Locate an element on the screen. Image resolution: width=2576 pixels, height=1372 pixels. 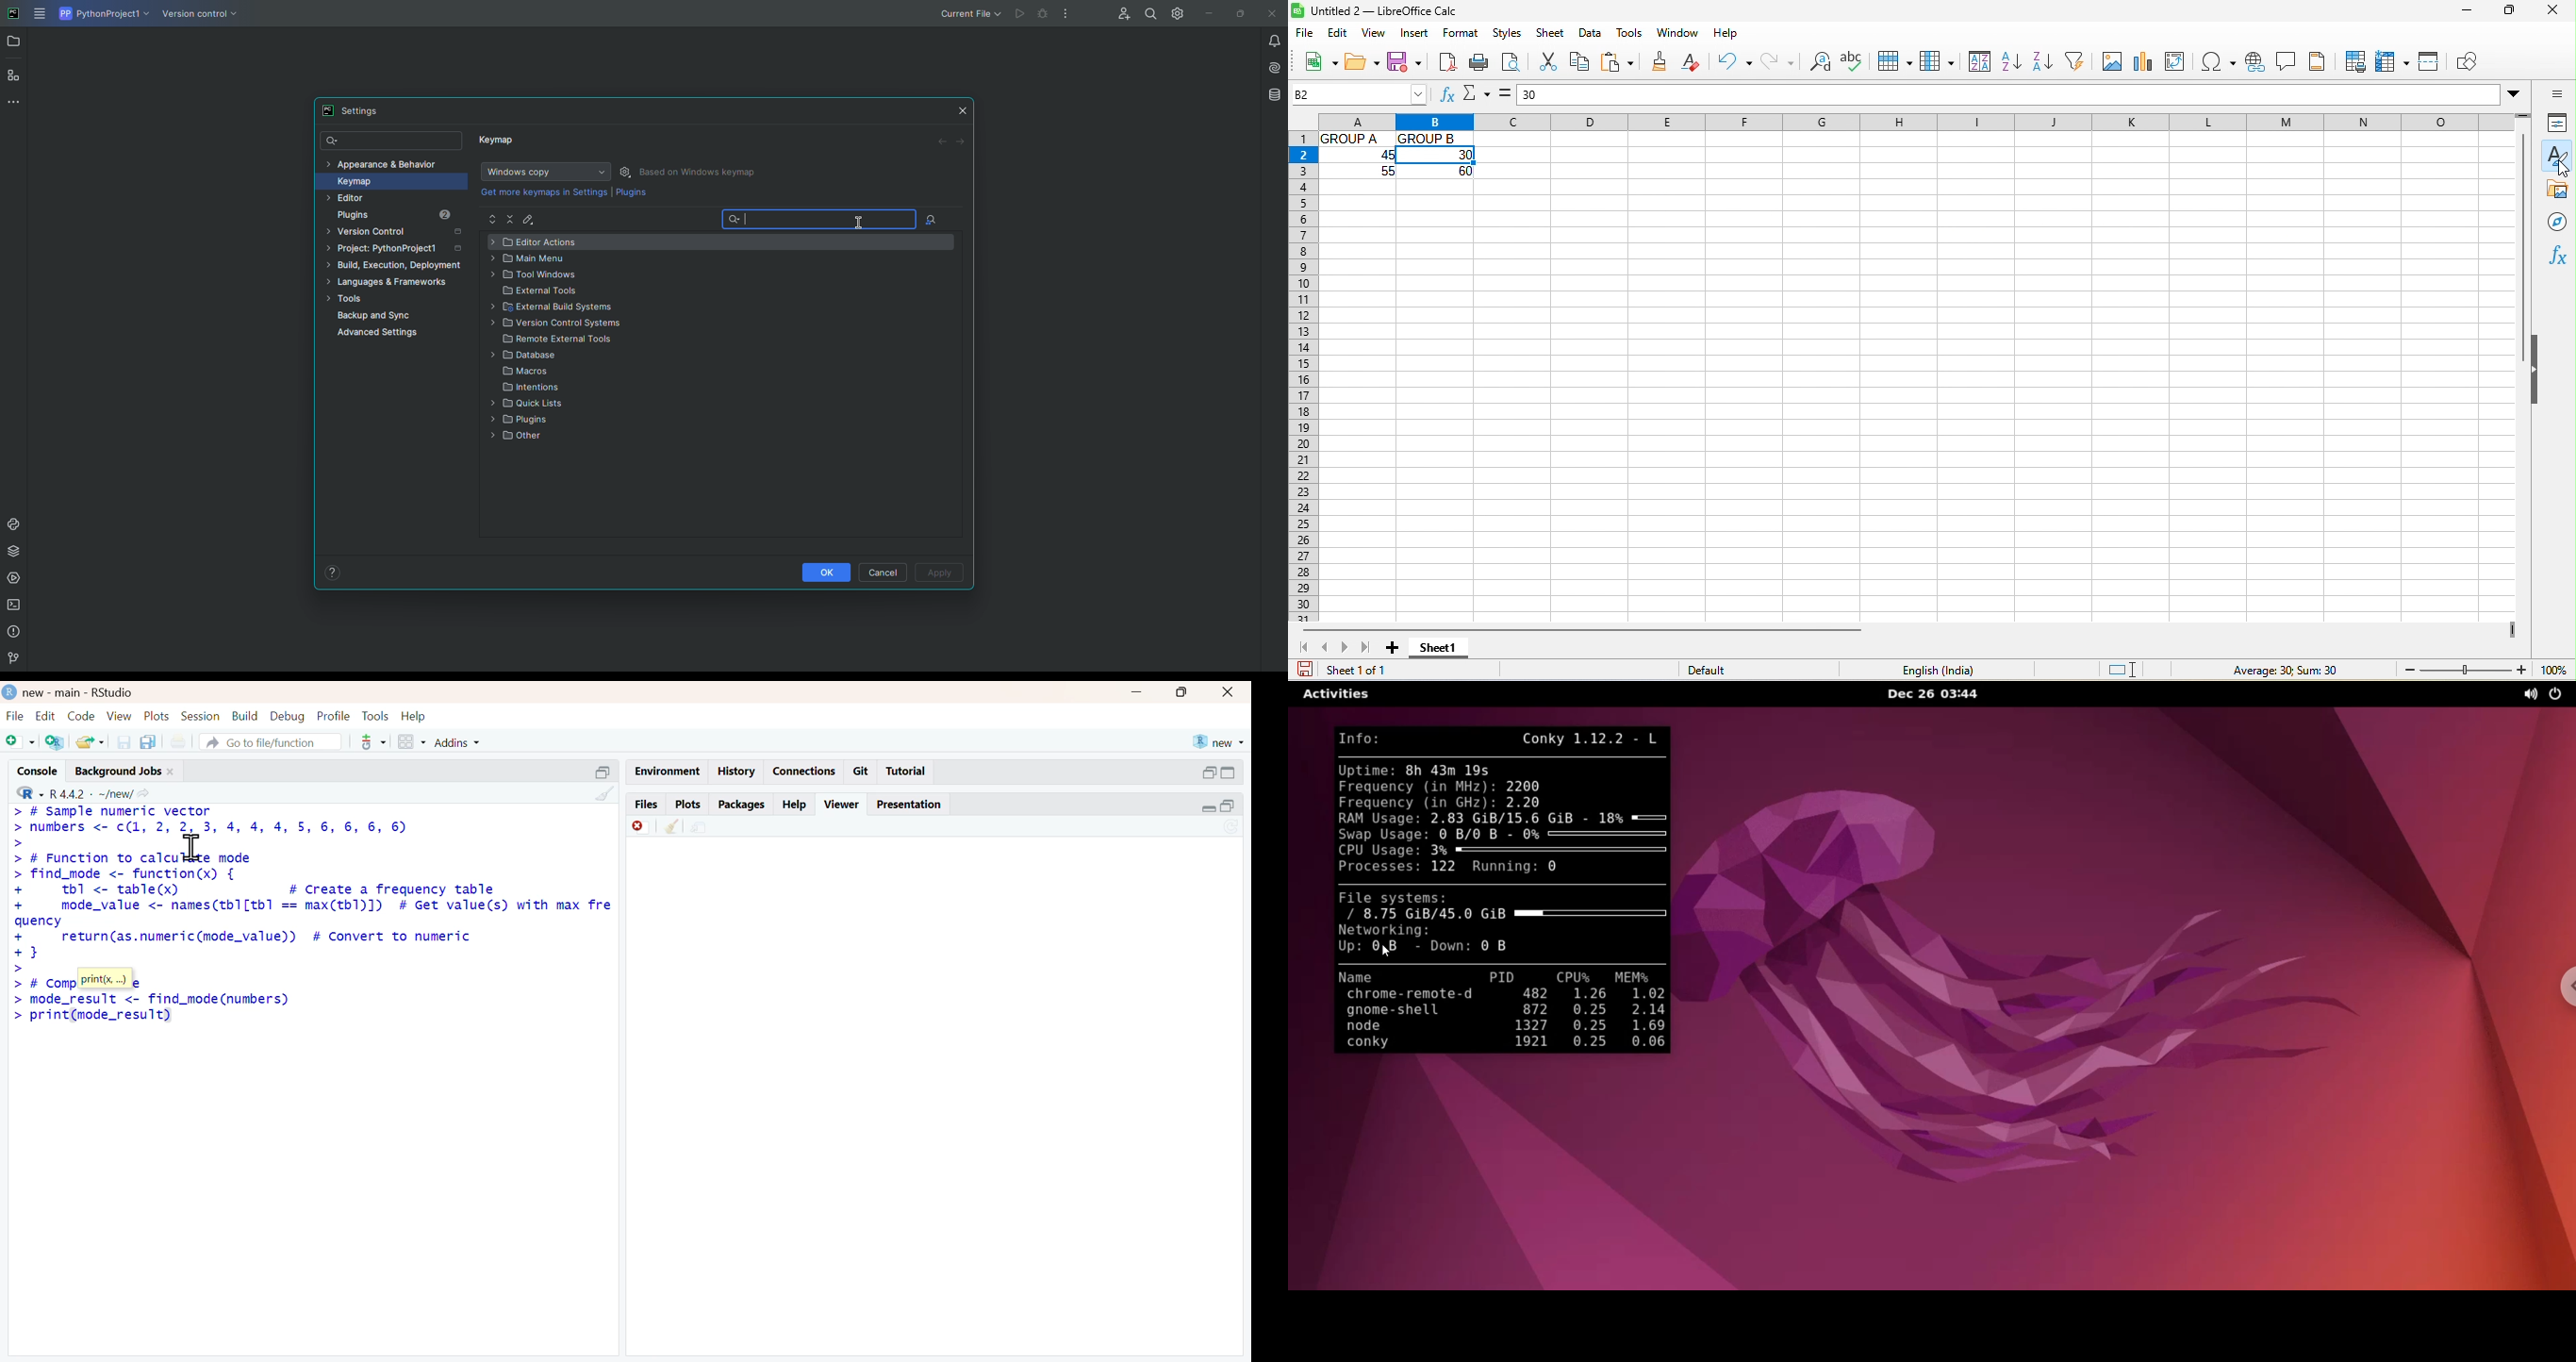
hide is located at coordinates (2535, 369).